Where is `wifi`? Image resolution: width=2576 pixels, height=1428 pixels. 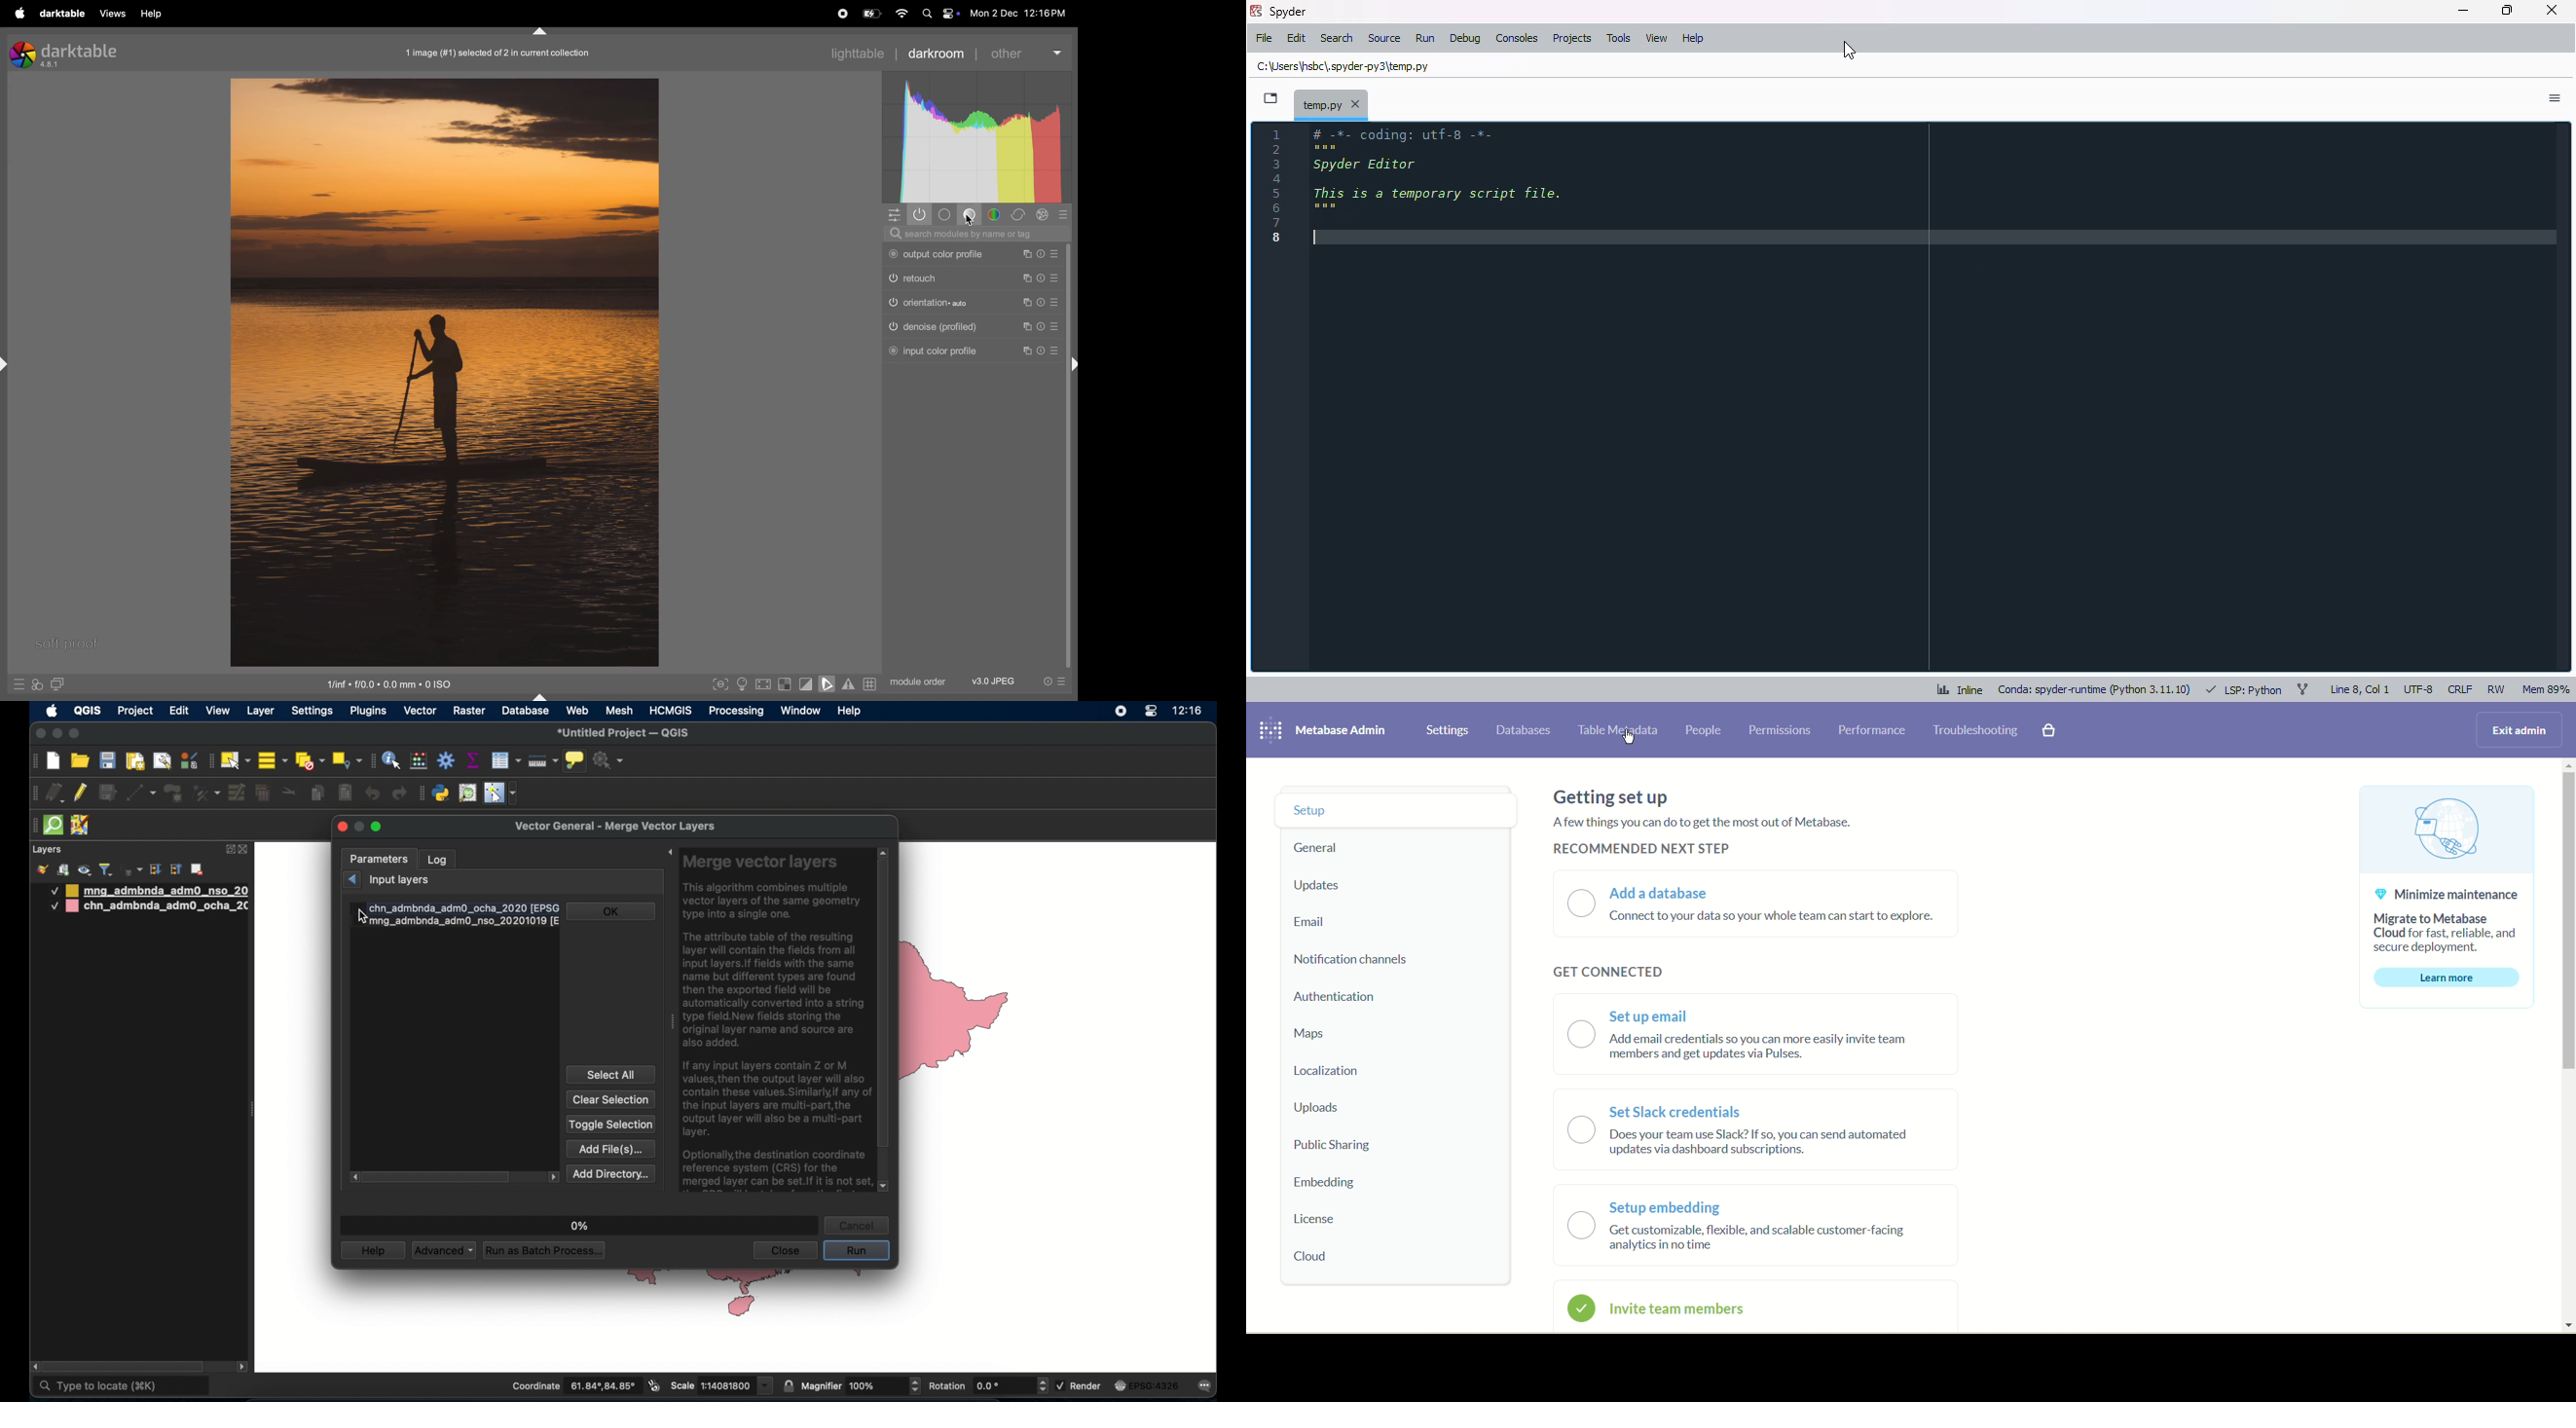 wifi is located at coordinates (900, 14).